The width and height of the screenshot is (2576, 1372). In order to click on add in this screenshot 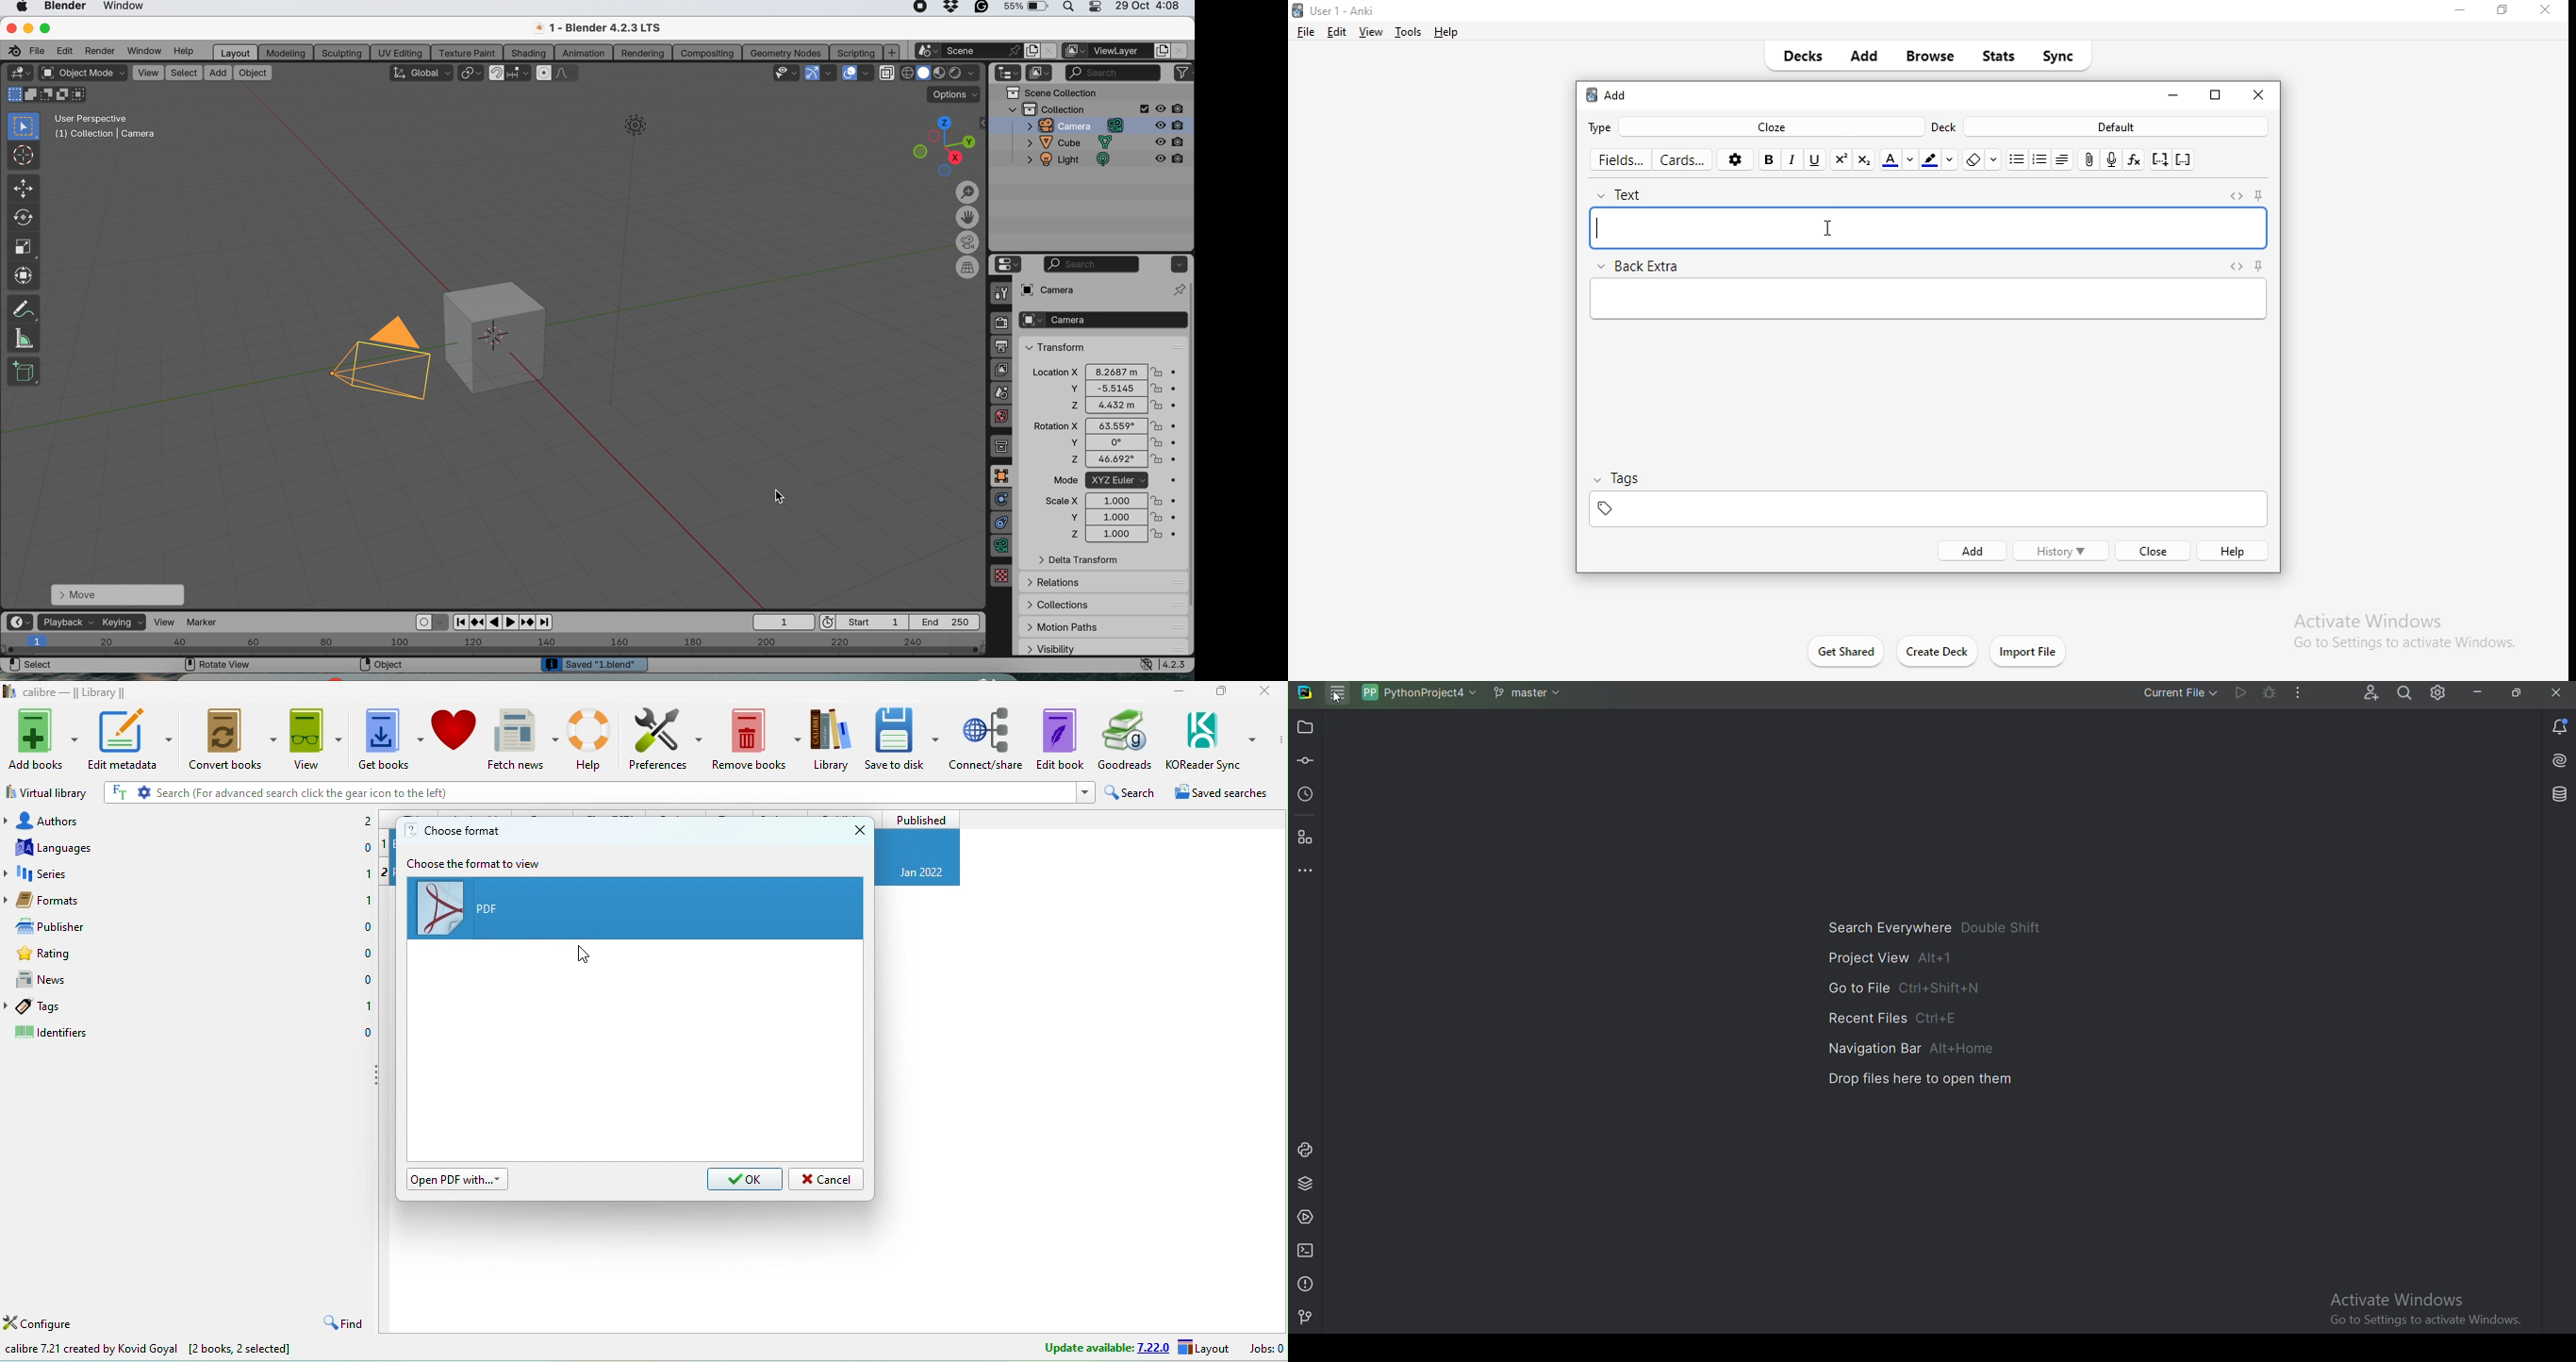, I will do `click(1867, 58)`.